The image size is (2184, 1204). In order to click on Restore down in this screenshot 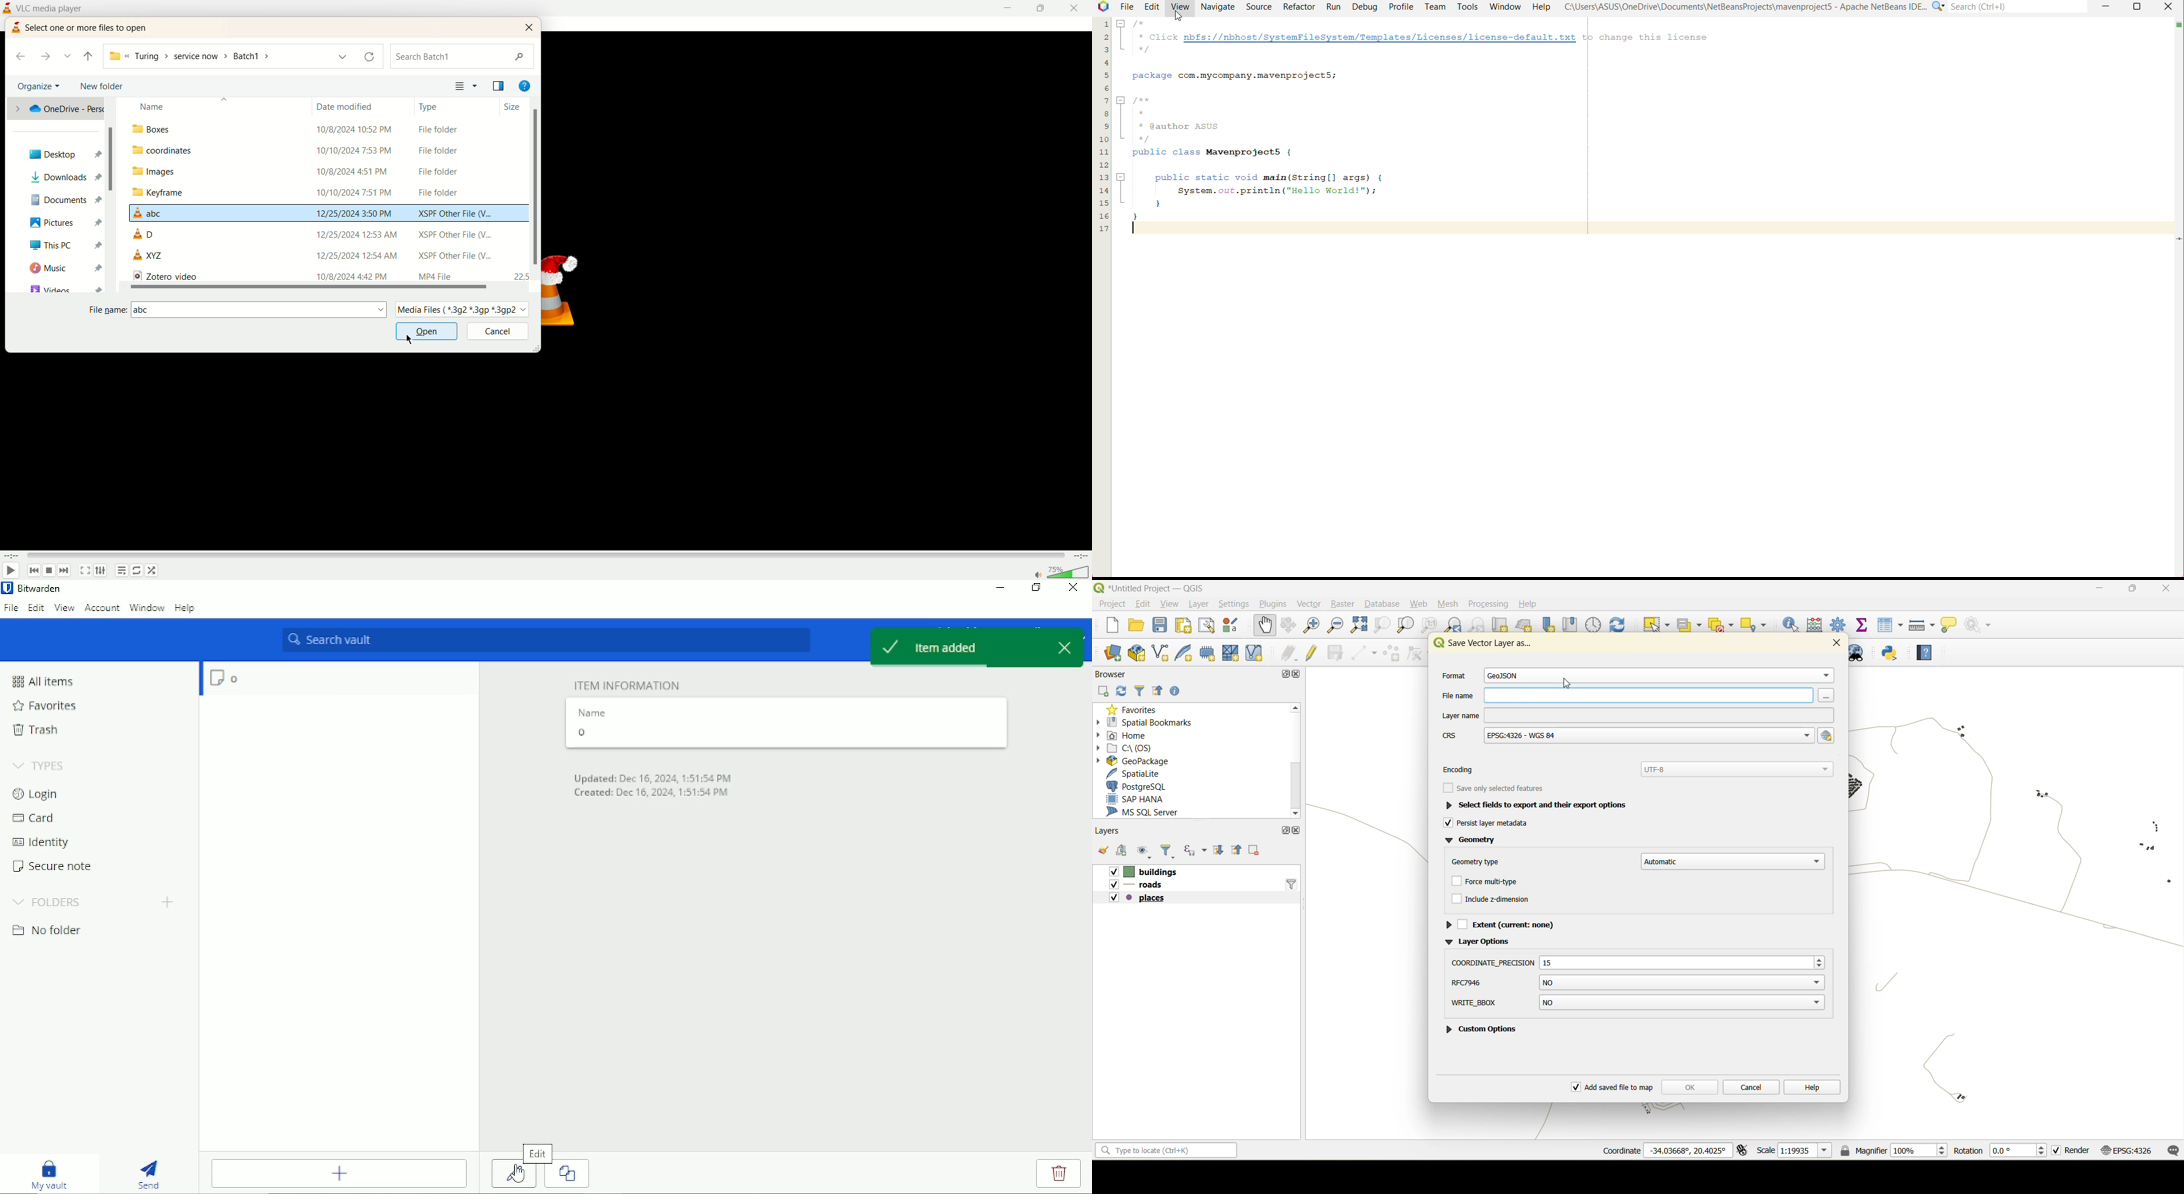, I will do `click(1034, 588)`.